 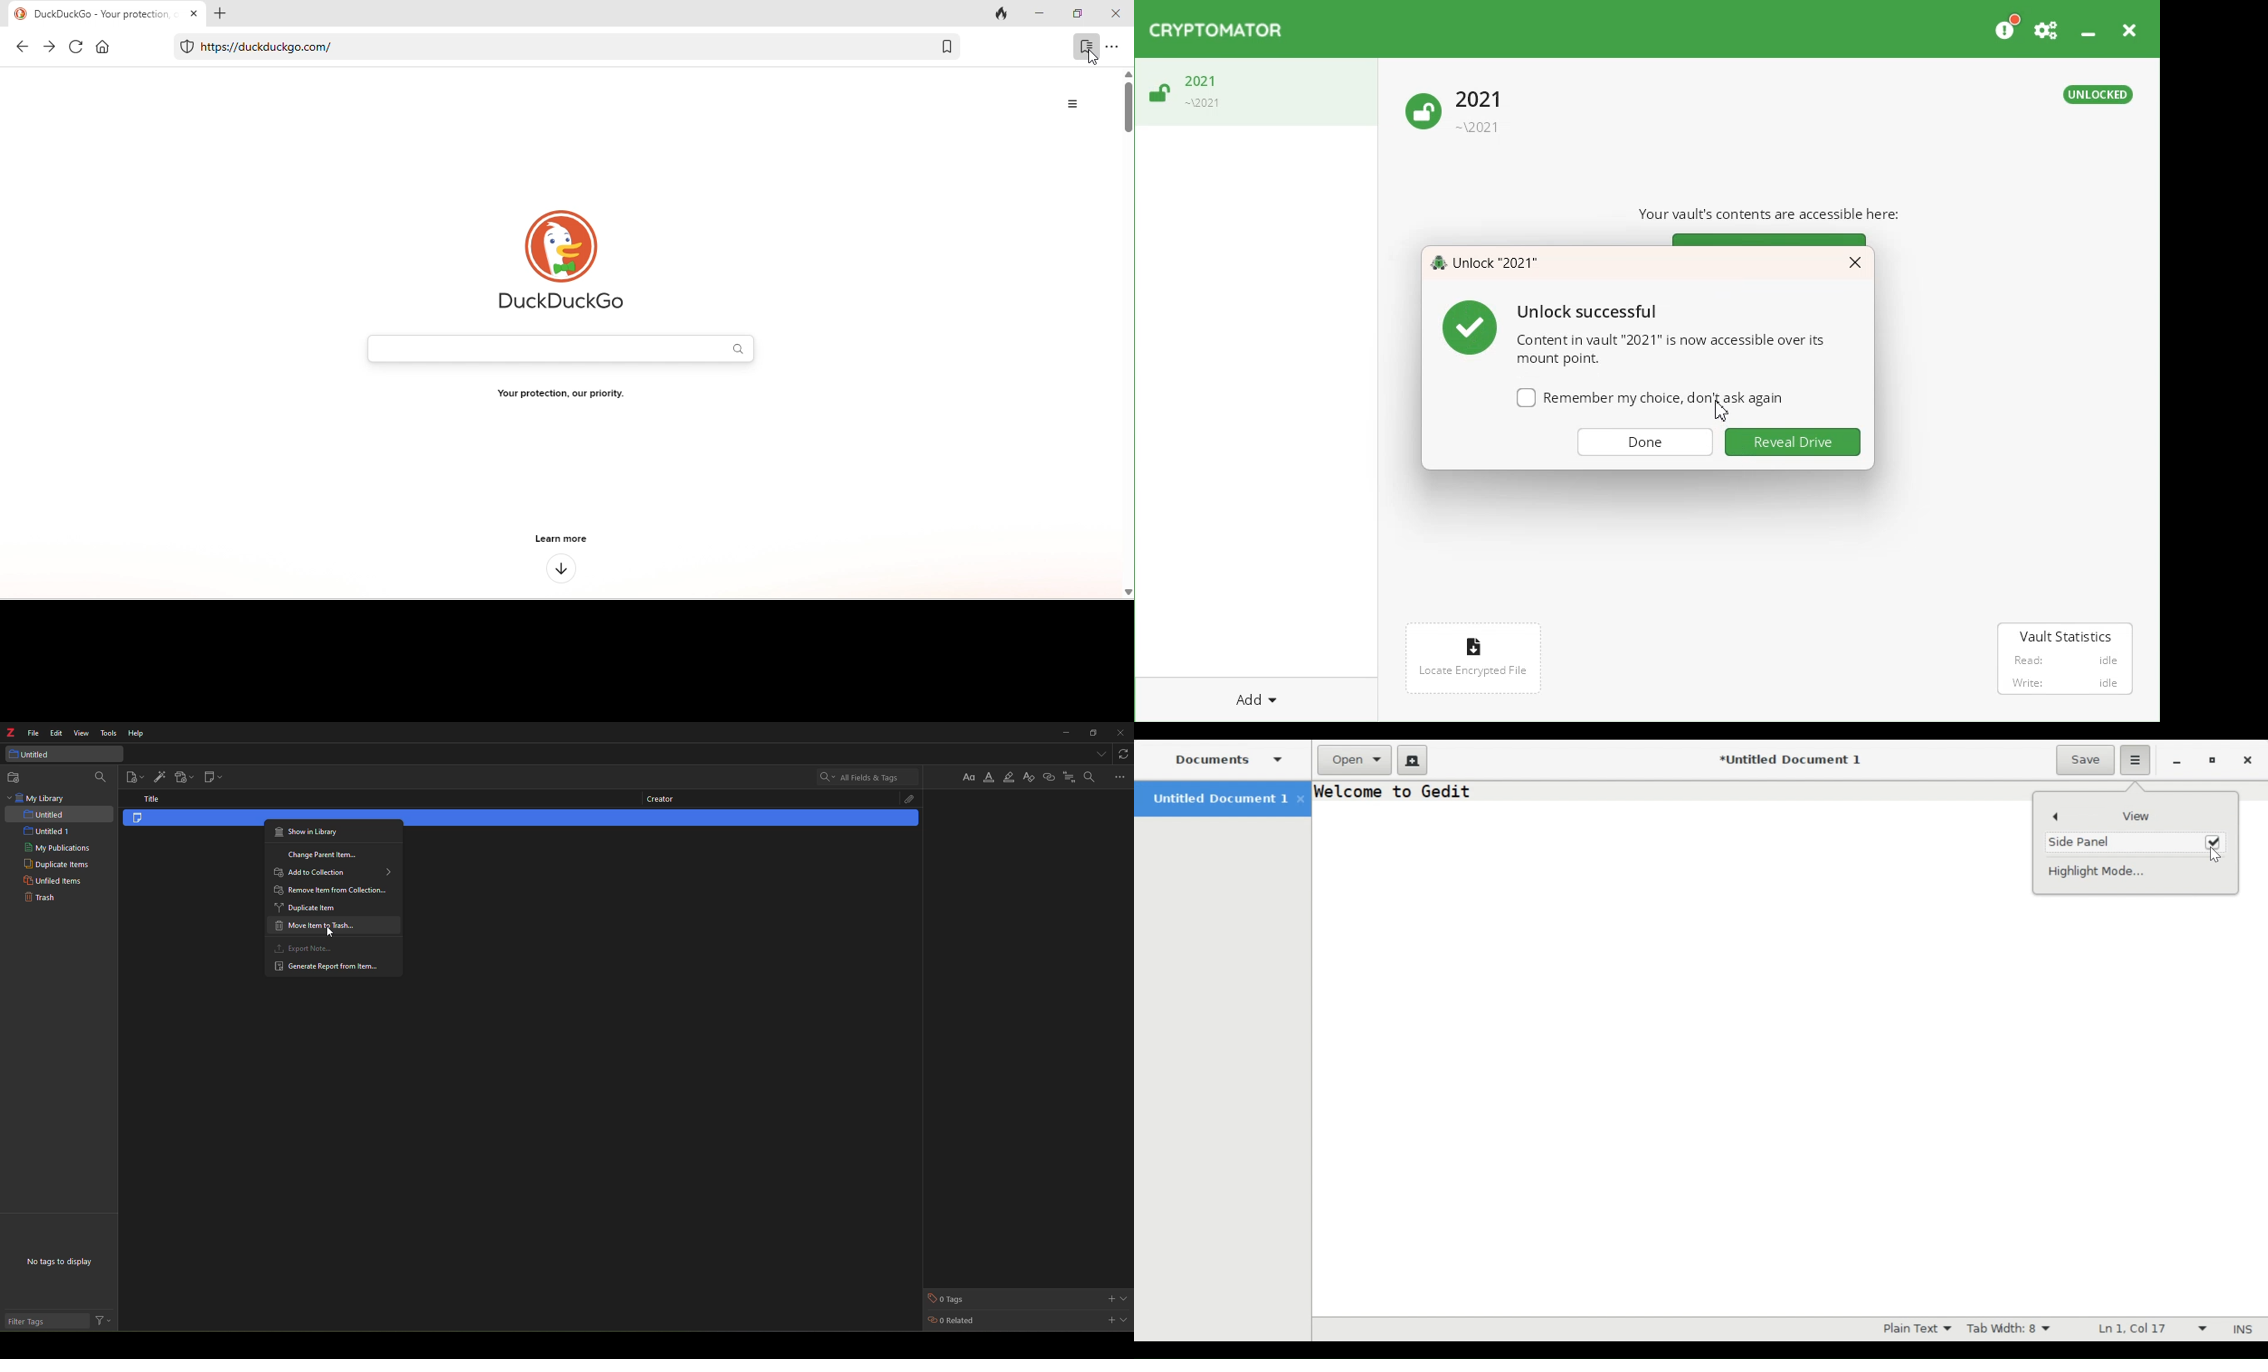 What do you see at coordinates (216, 778) in the screenshot?
I see `new note` at bounding box center [216, 778].